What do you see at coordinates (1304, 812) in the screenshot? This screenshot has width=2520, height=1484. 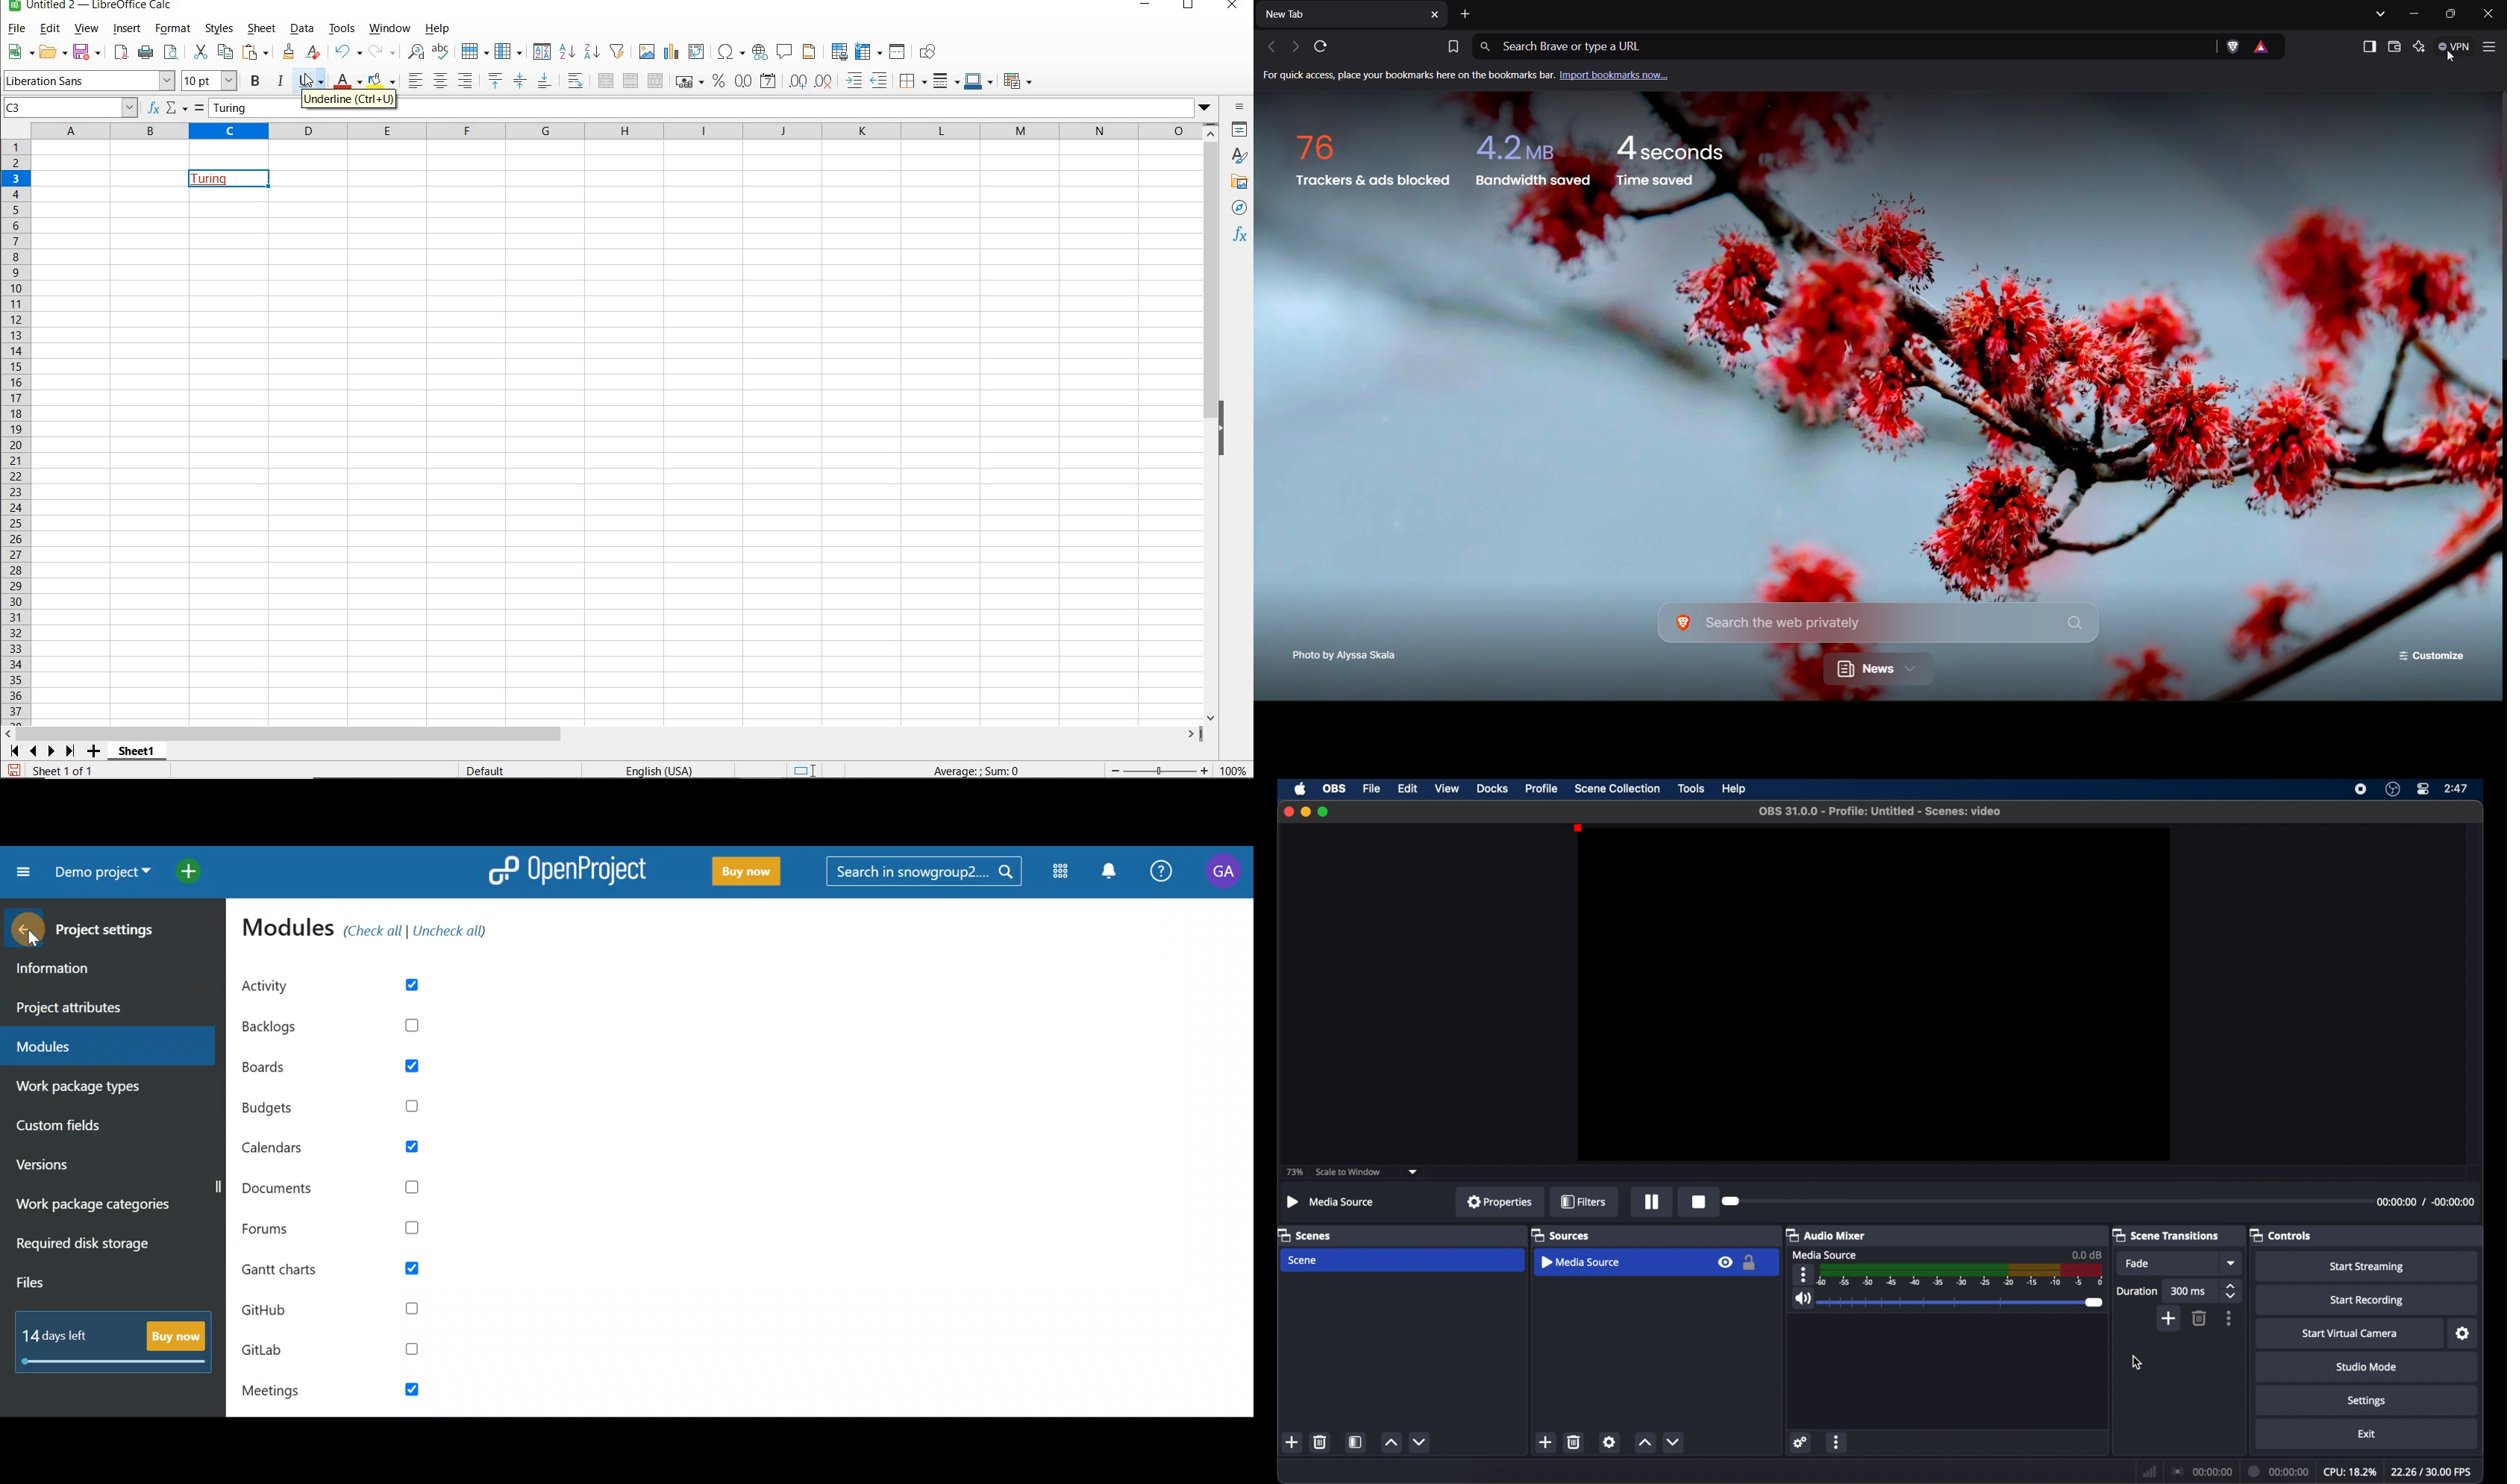 I see `minimize` at bounding box center [1304, 812].